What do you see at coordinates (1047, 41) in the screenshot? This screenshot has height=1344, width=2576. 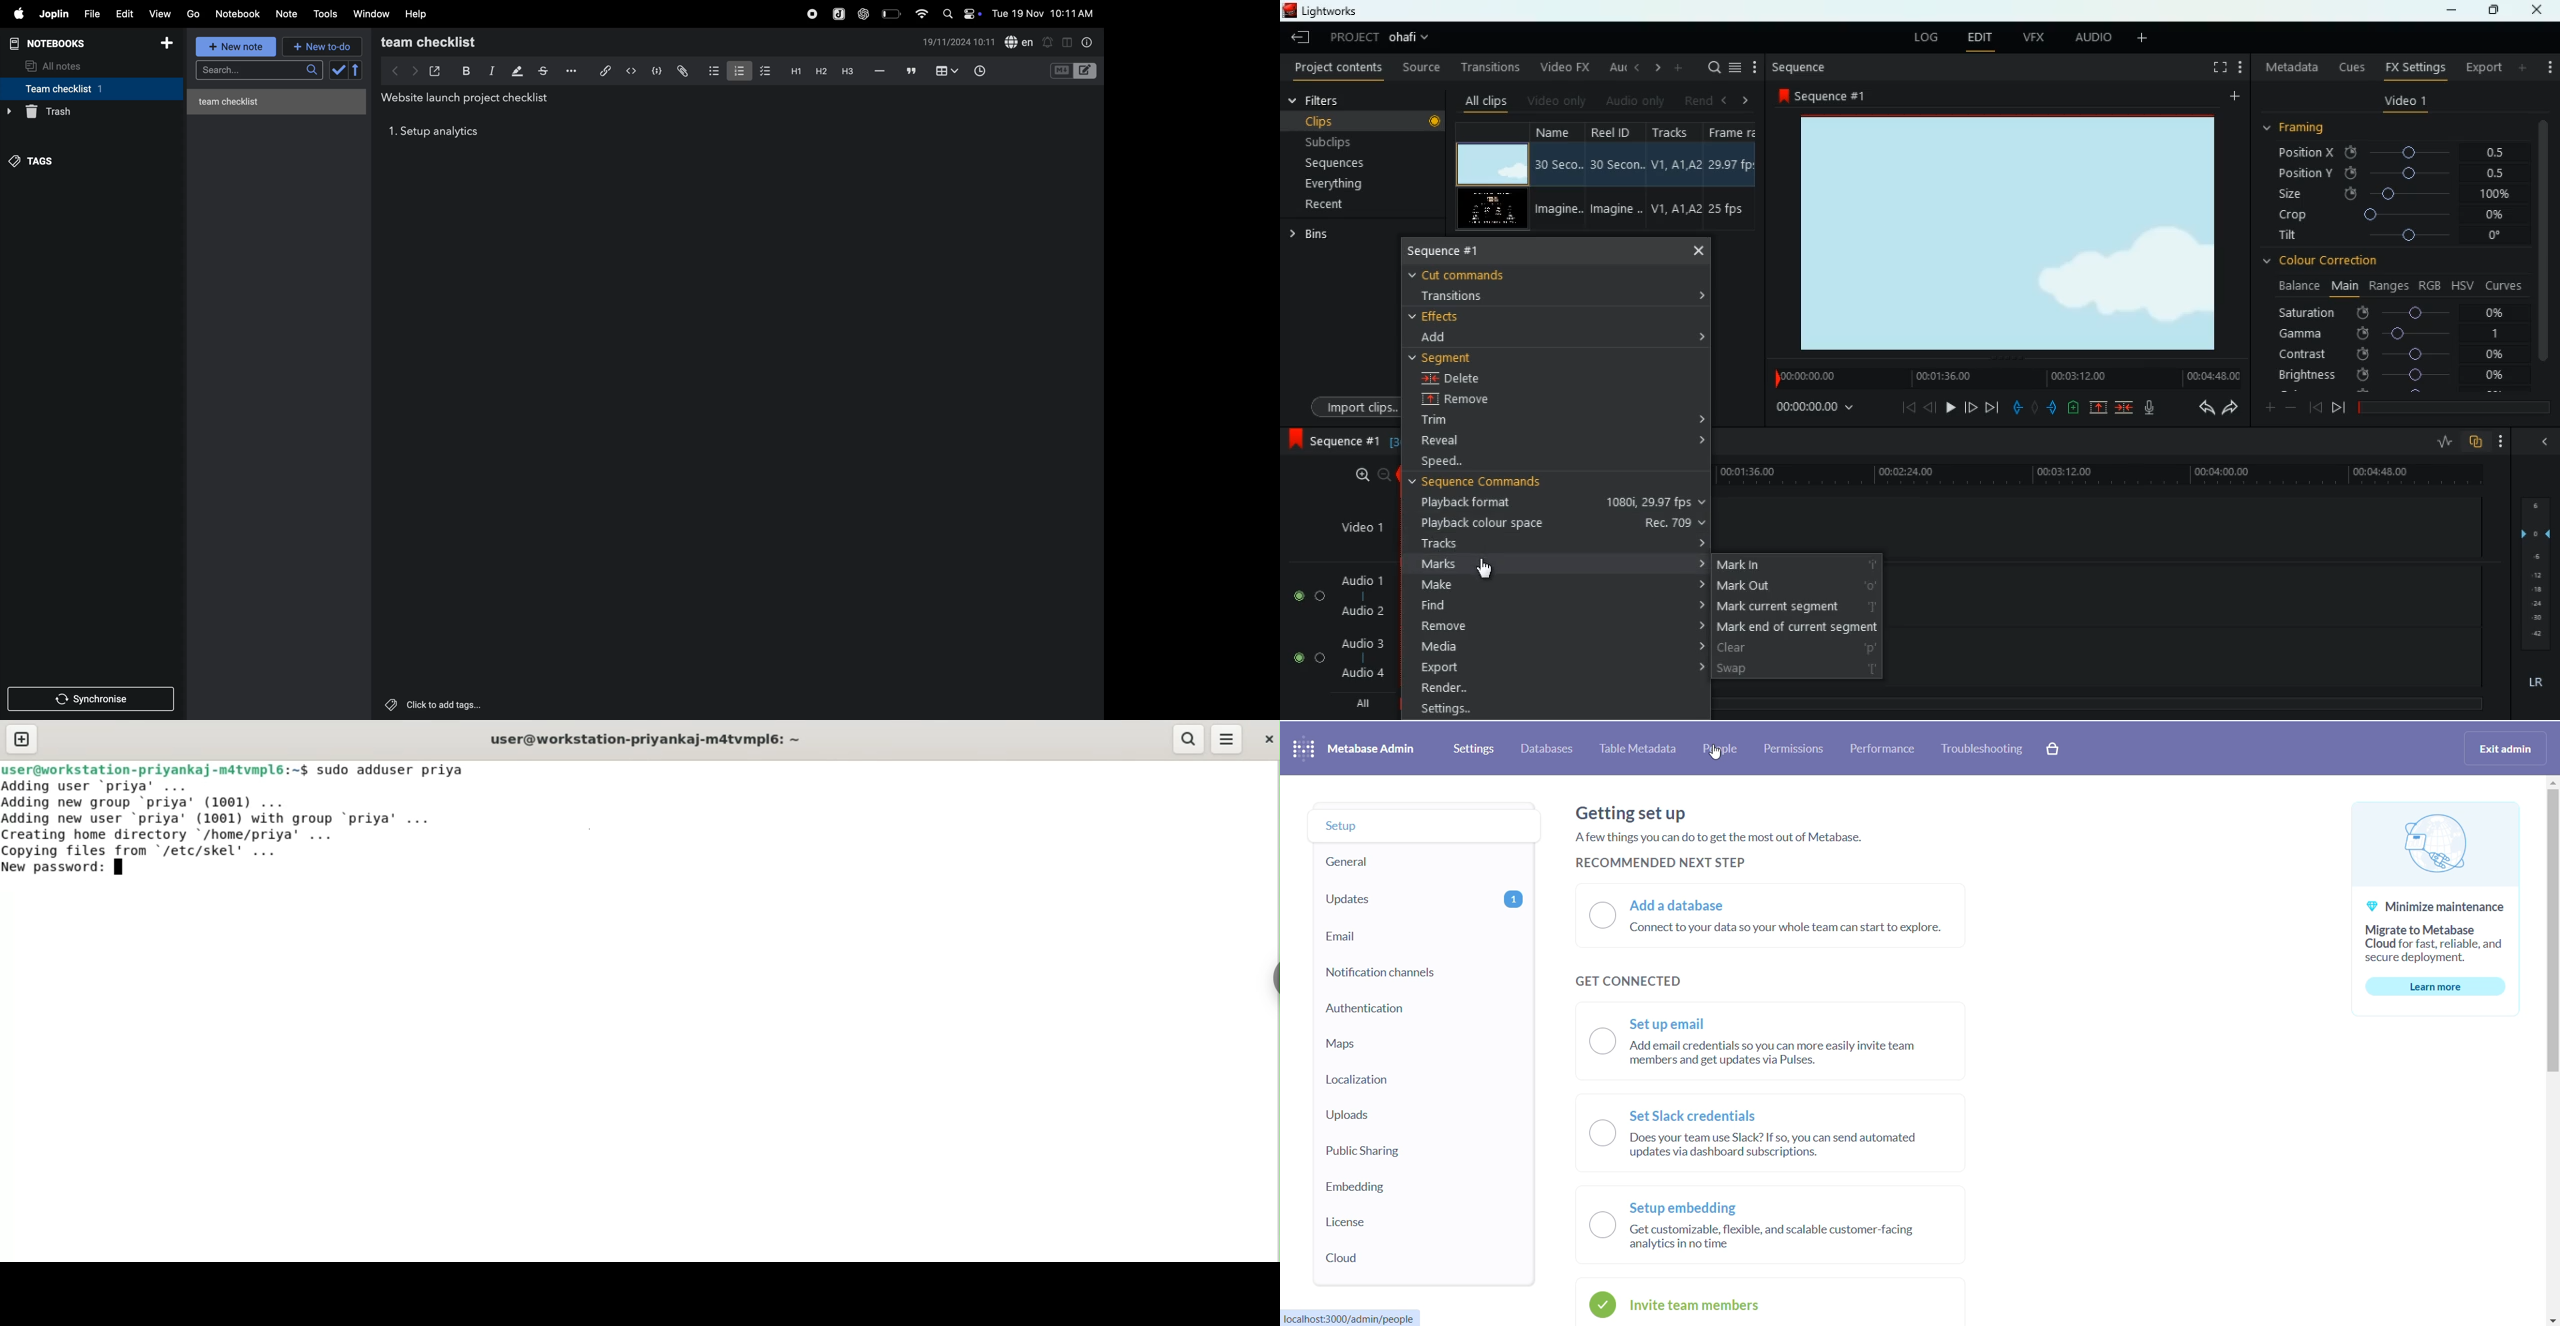 I see `` at bounding box center [1047, 41].